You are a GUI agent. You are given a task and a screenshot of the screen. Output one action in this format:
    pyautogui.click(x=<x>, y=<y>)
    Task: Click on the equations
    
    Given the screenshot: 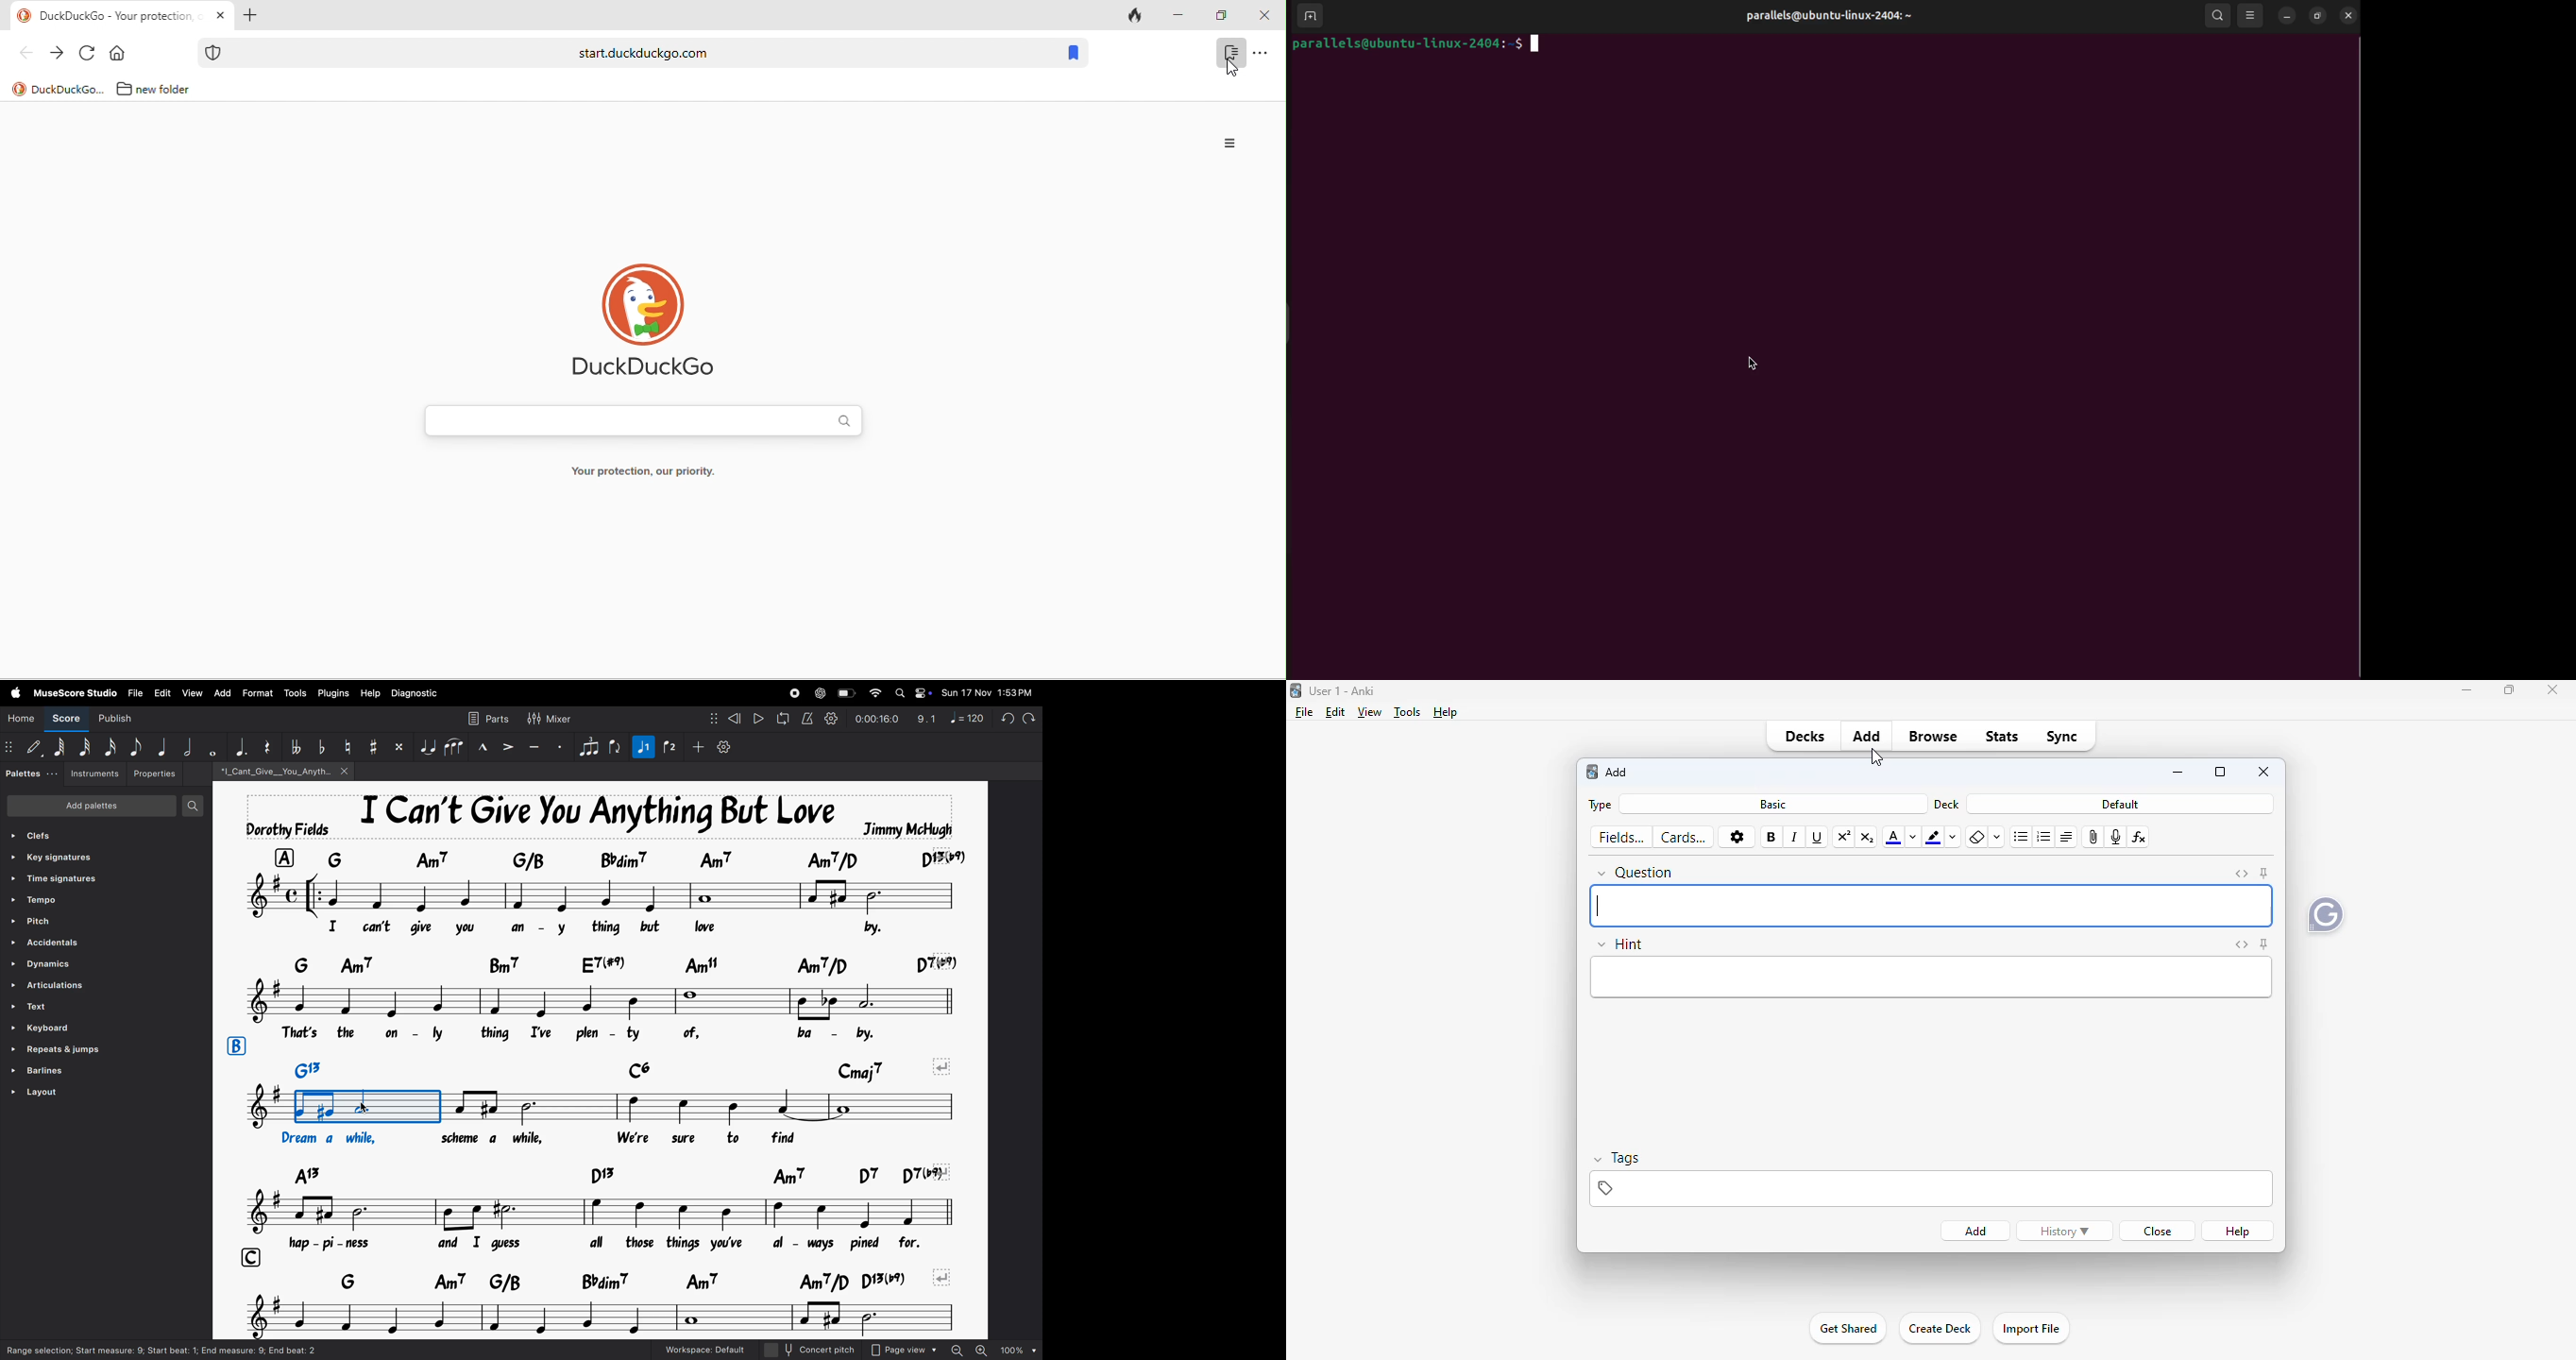 What is the action you would take?
    pyautogui.click(x=2140, y=837)
    